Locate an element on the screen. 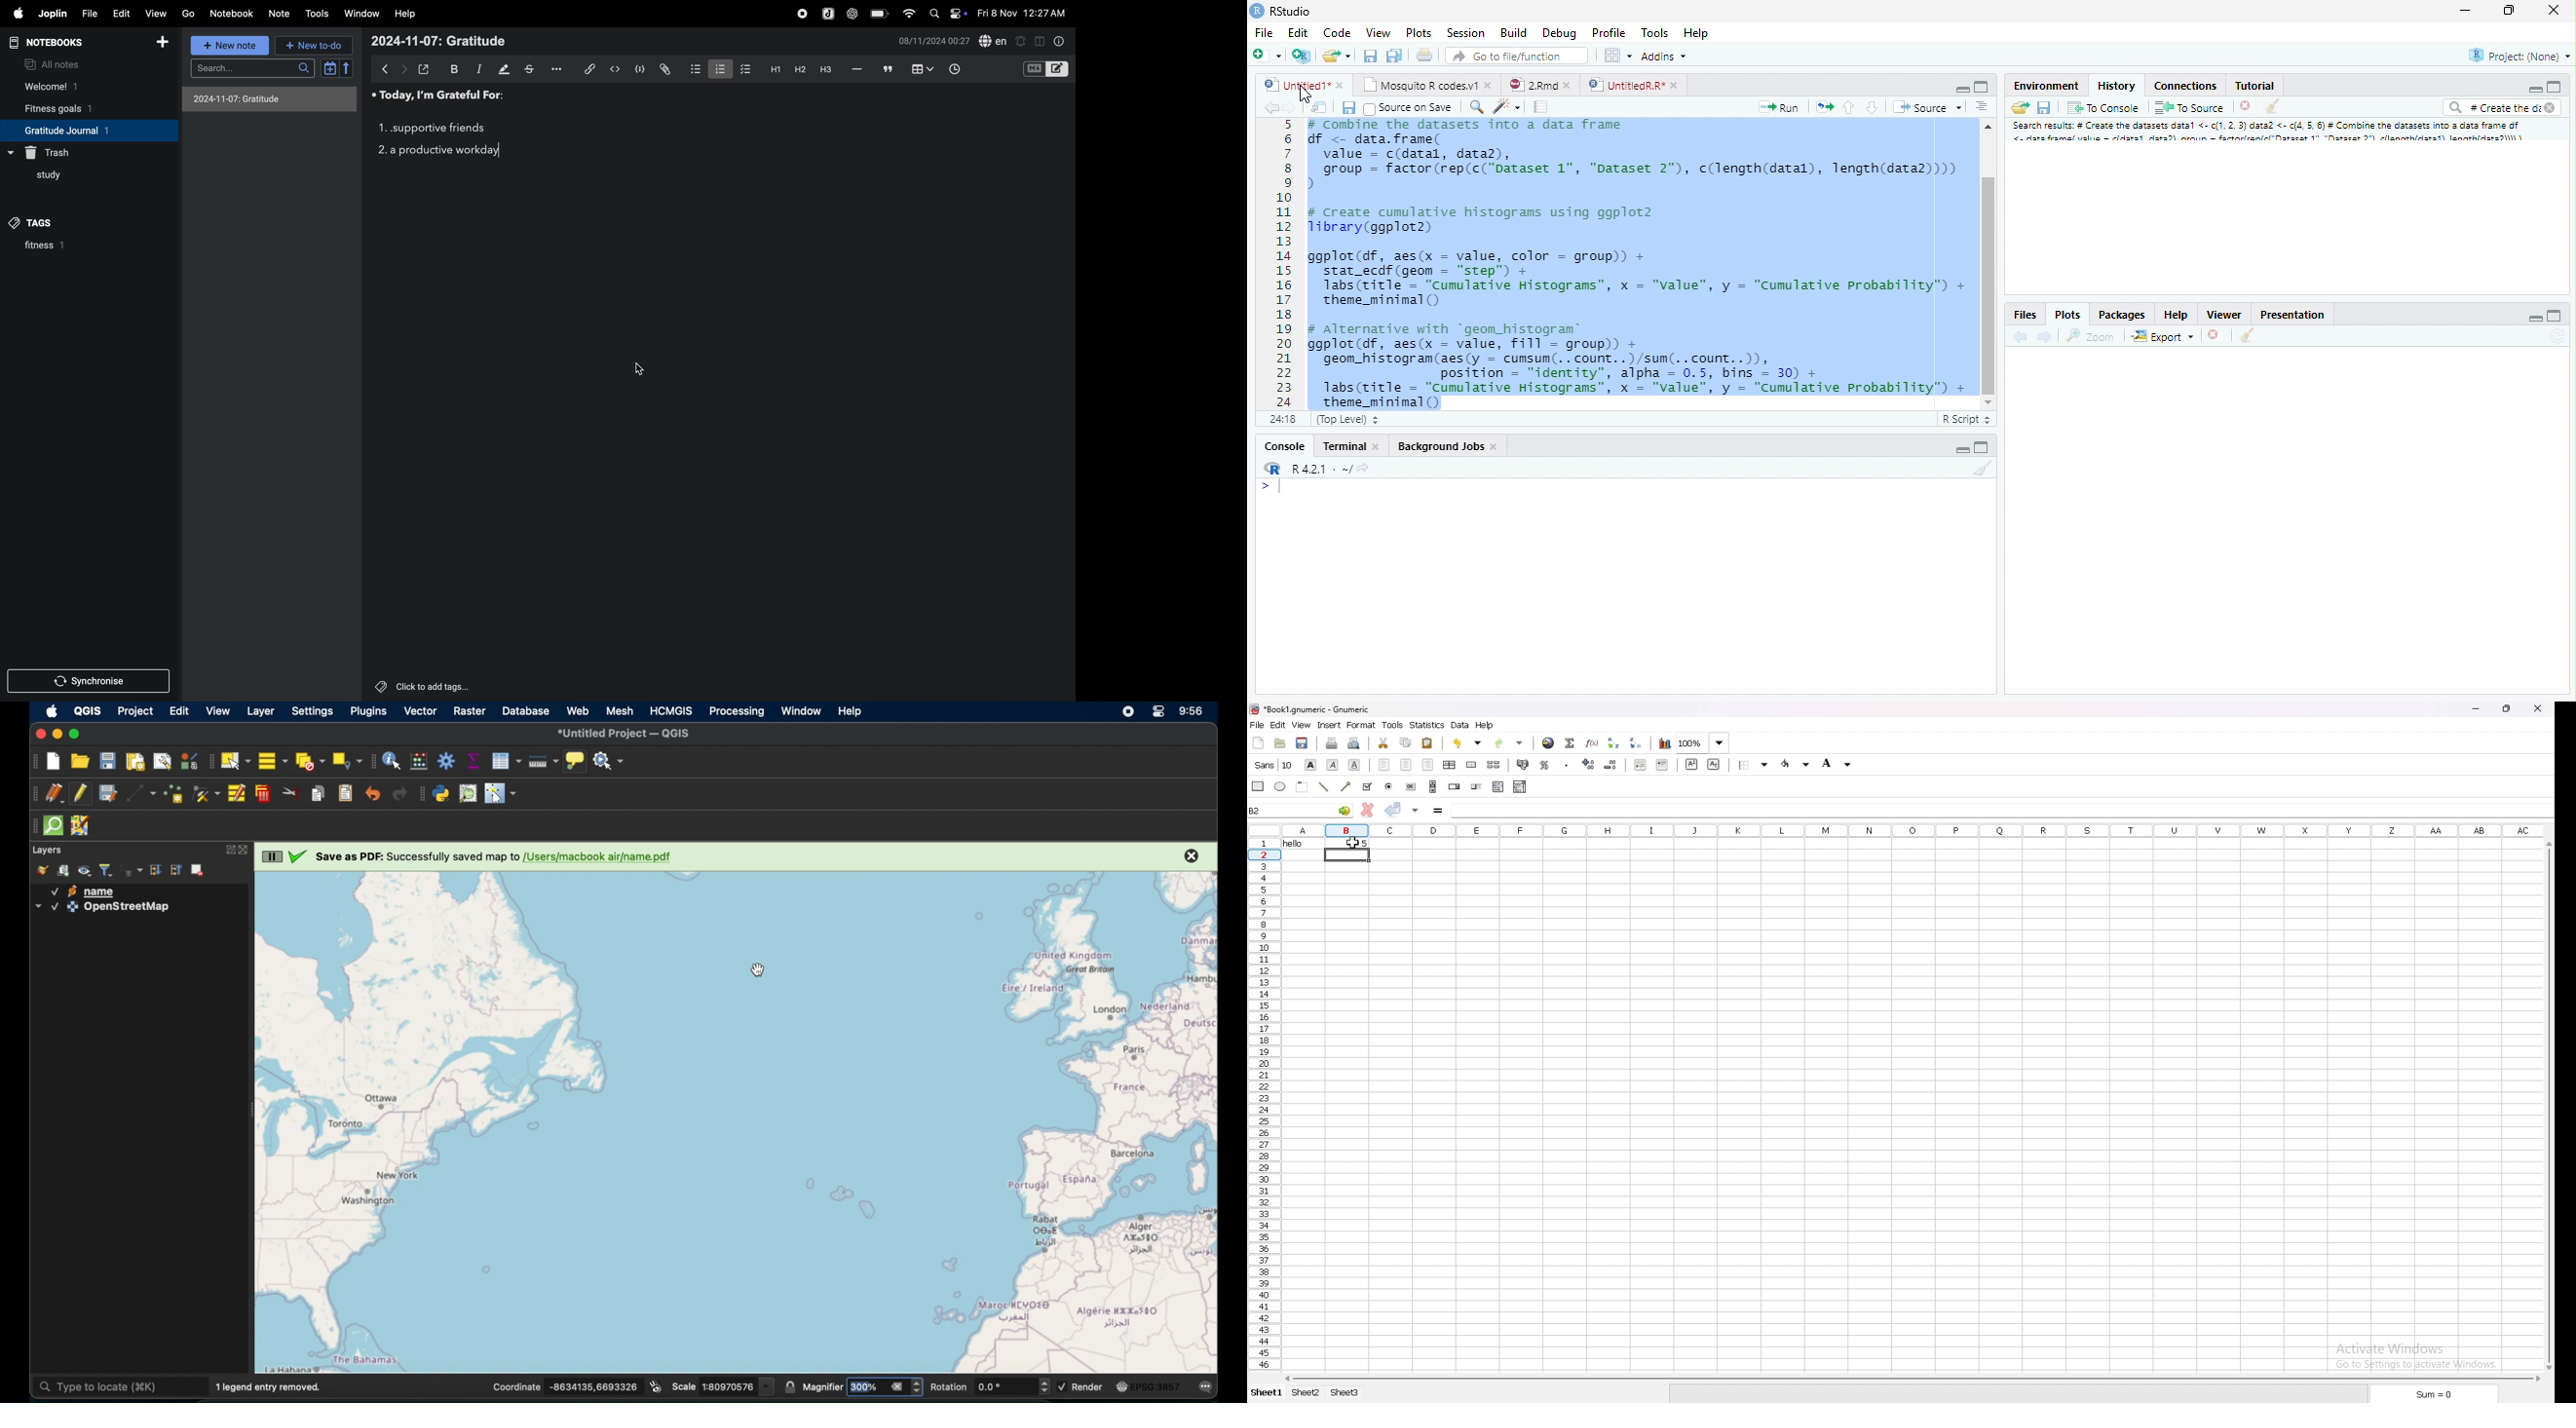 The height and width of the screenshot is (1428, 2576). Go to the next section/chunk is located at coordinates (1872, 108).